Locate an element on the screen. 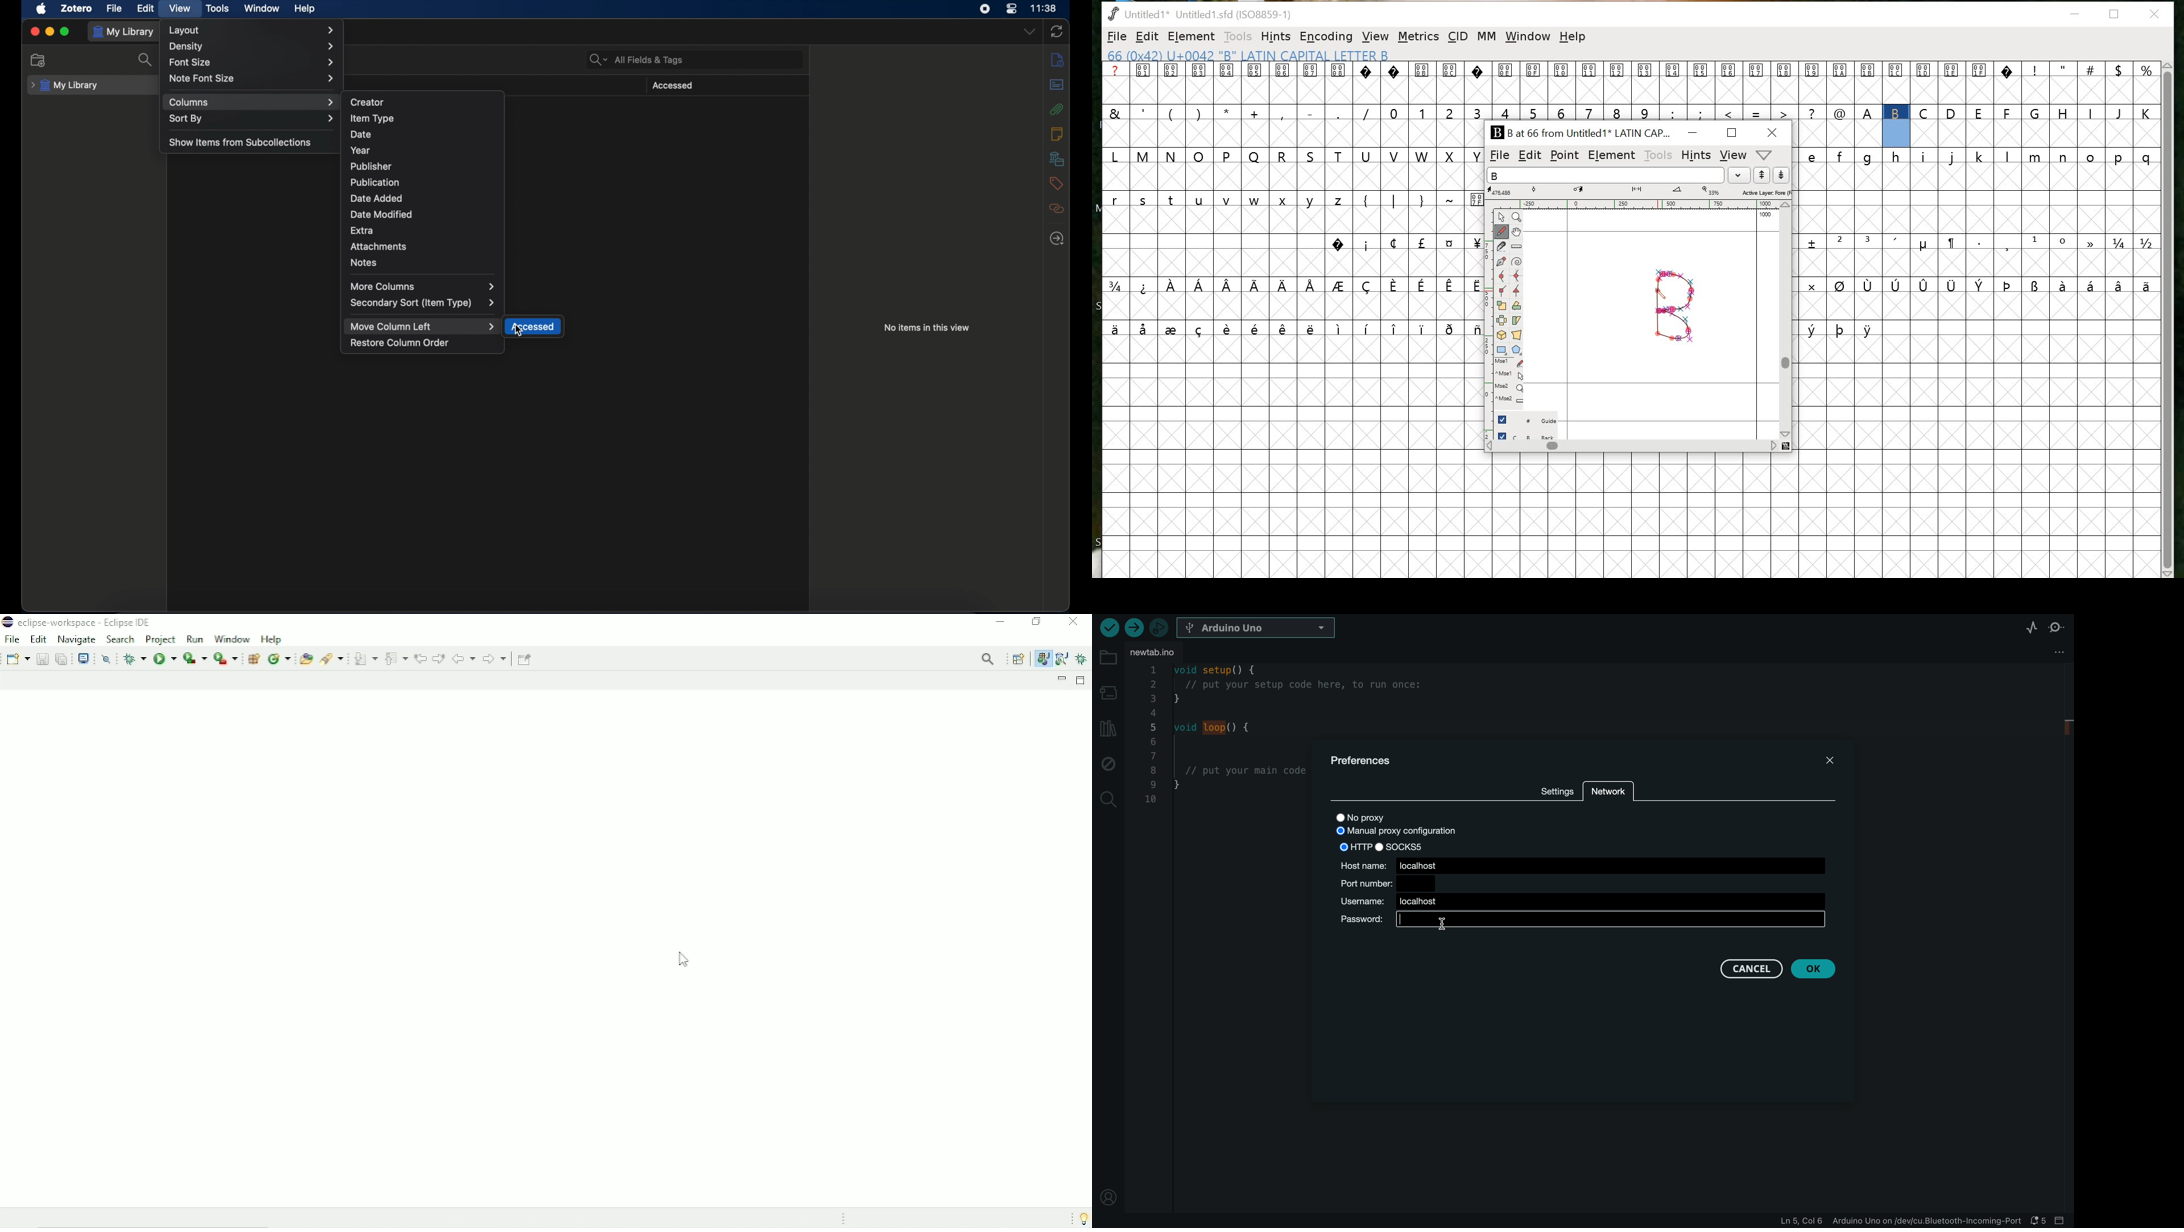 This screenshot has height=1232, width=2184. New is located at coordinates (17, 657).